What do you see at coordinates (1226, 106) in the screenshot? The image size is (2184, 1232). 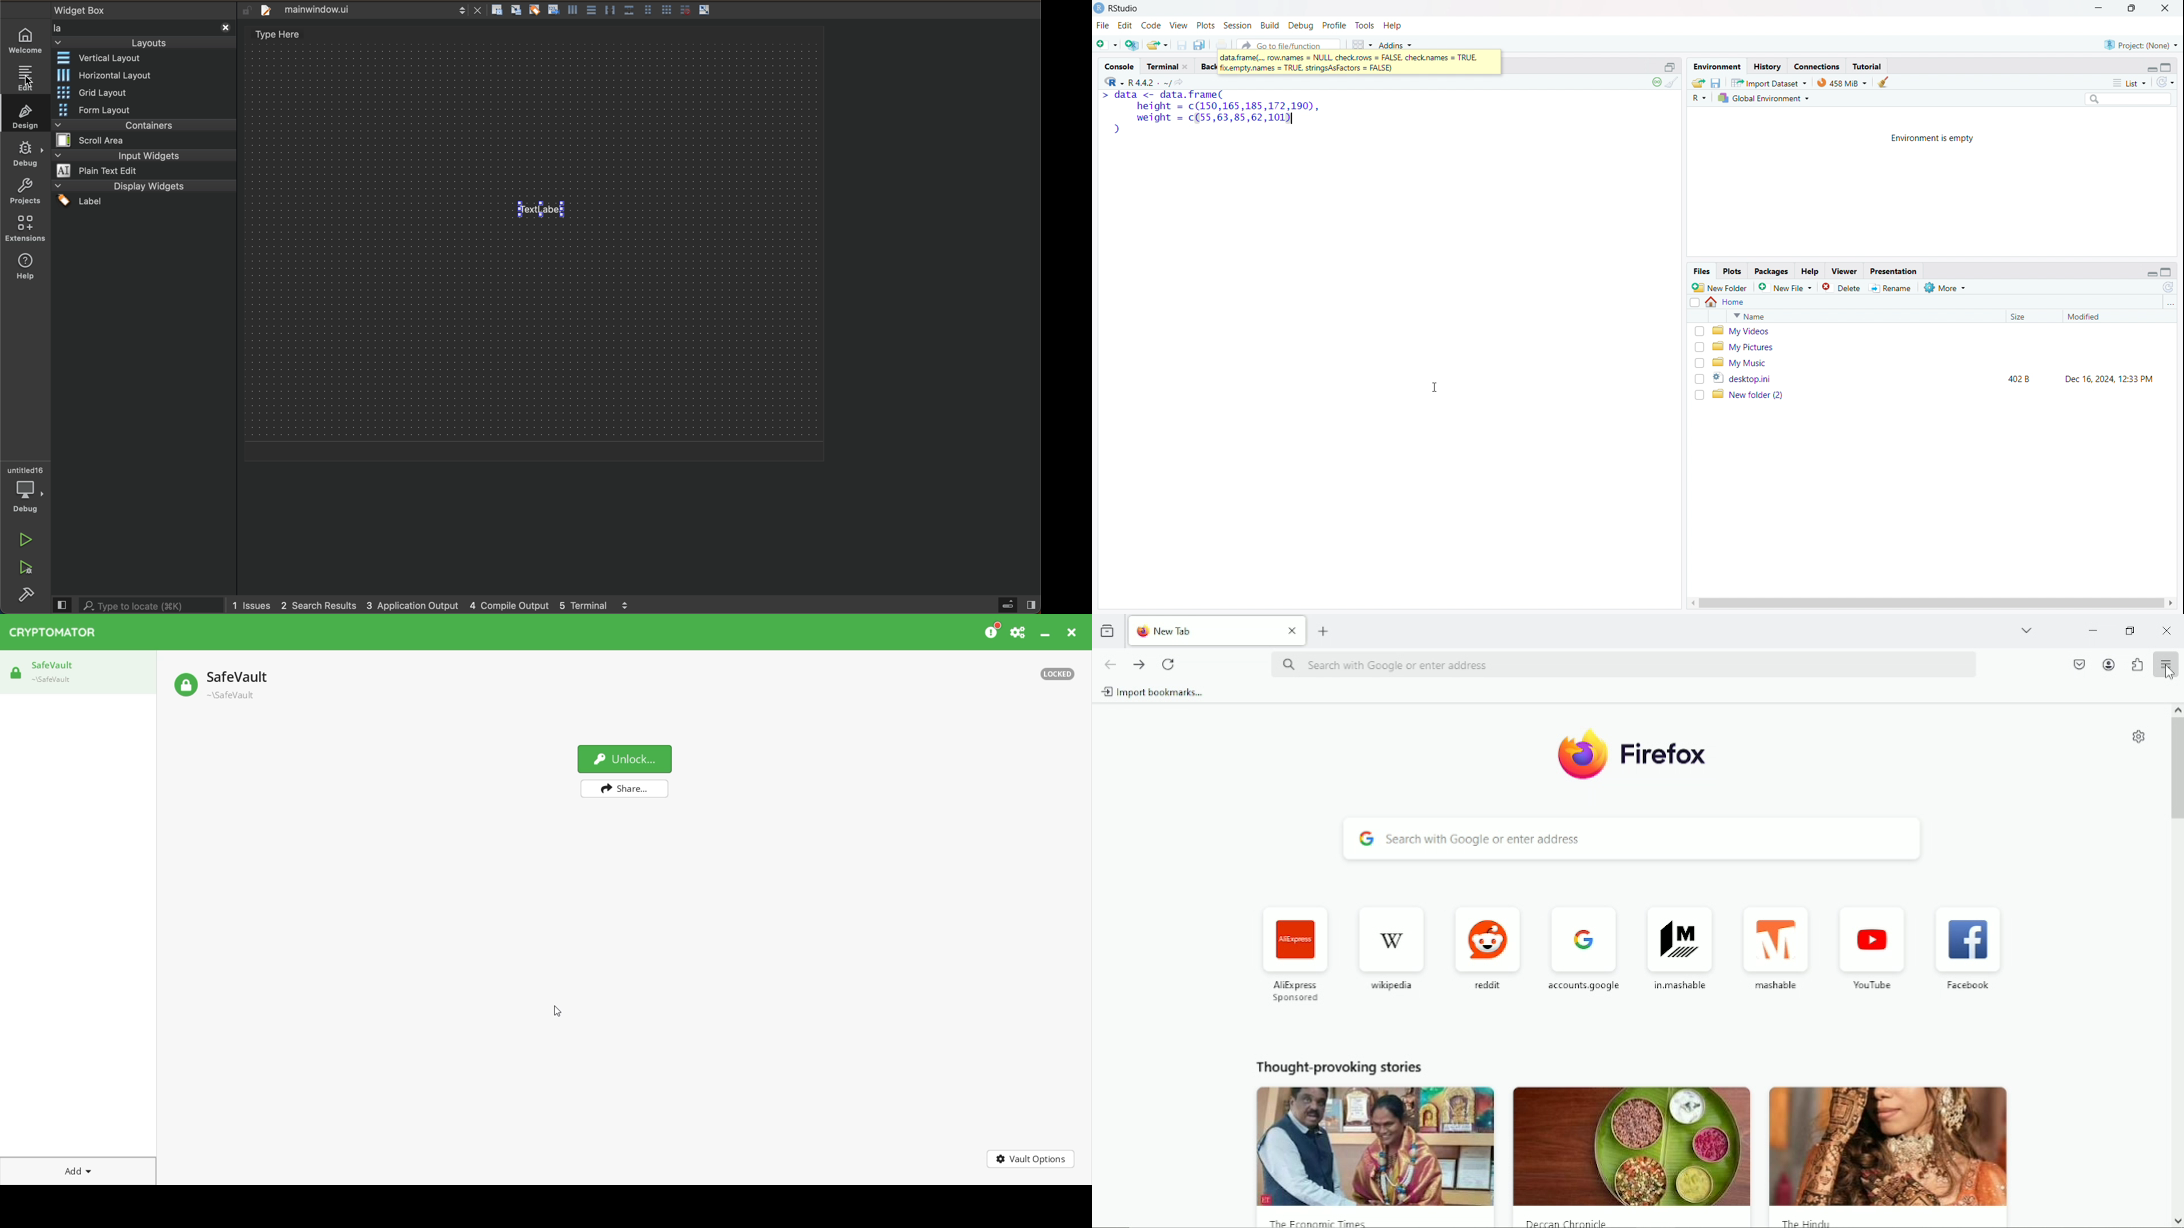 I see `height = ¢(150,165,185,172,190),` at bounding box center [1226, 106].